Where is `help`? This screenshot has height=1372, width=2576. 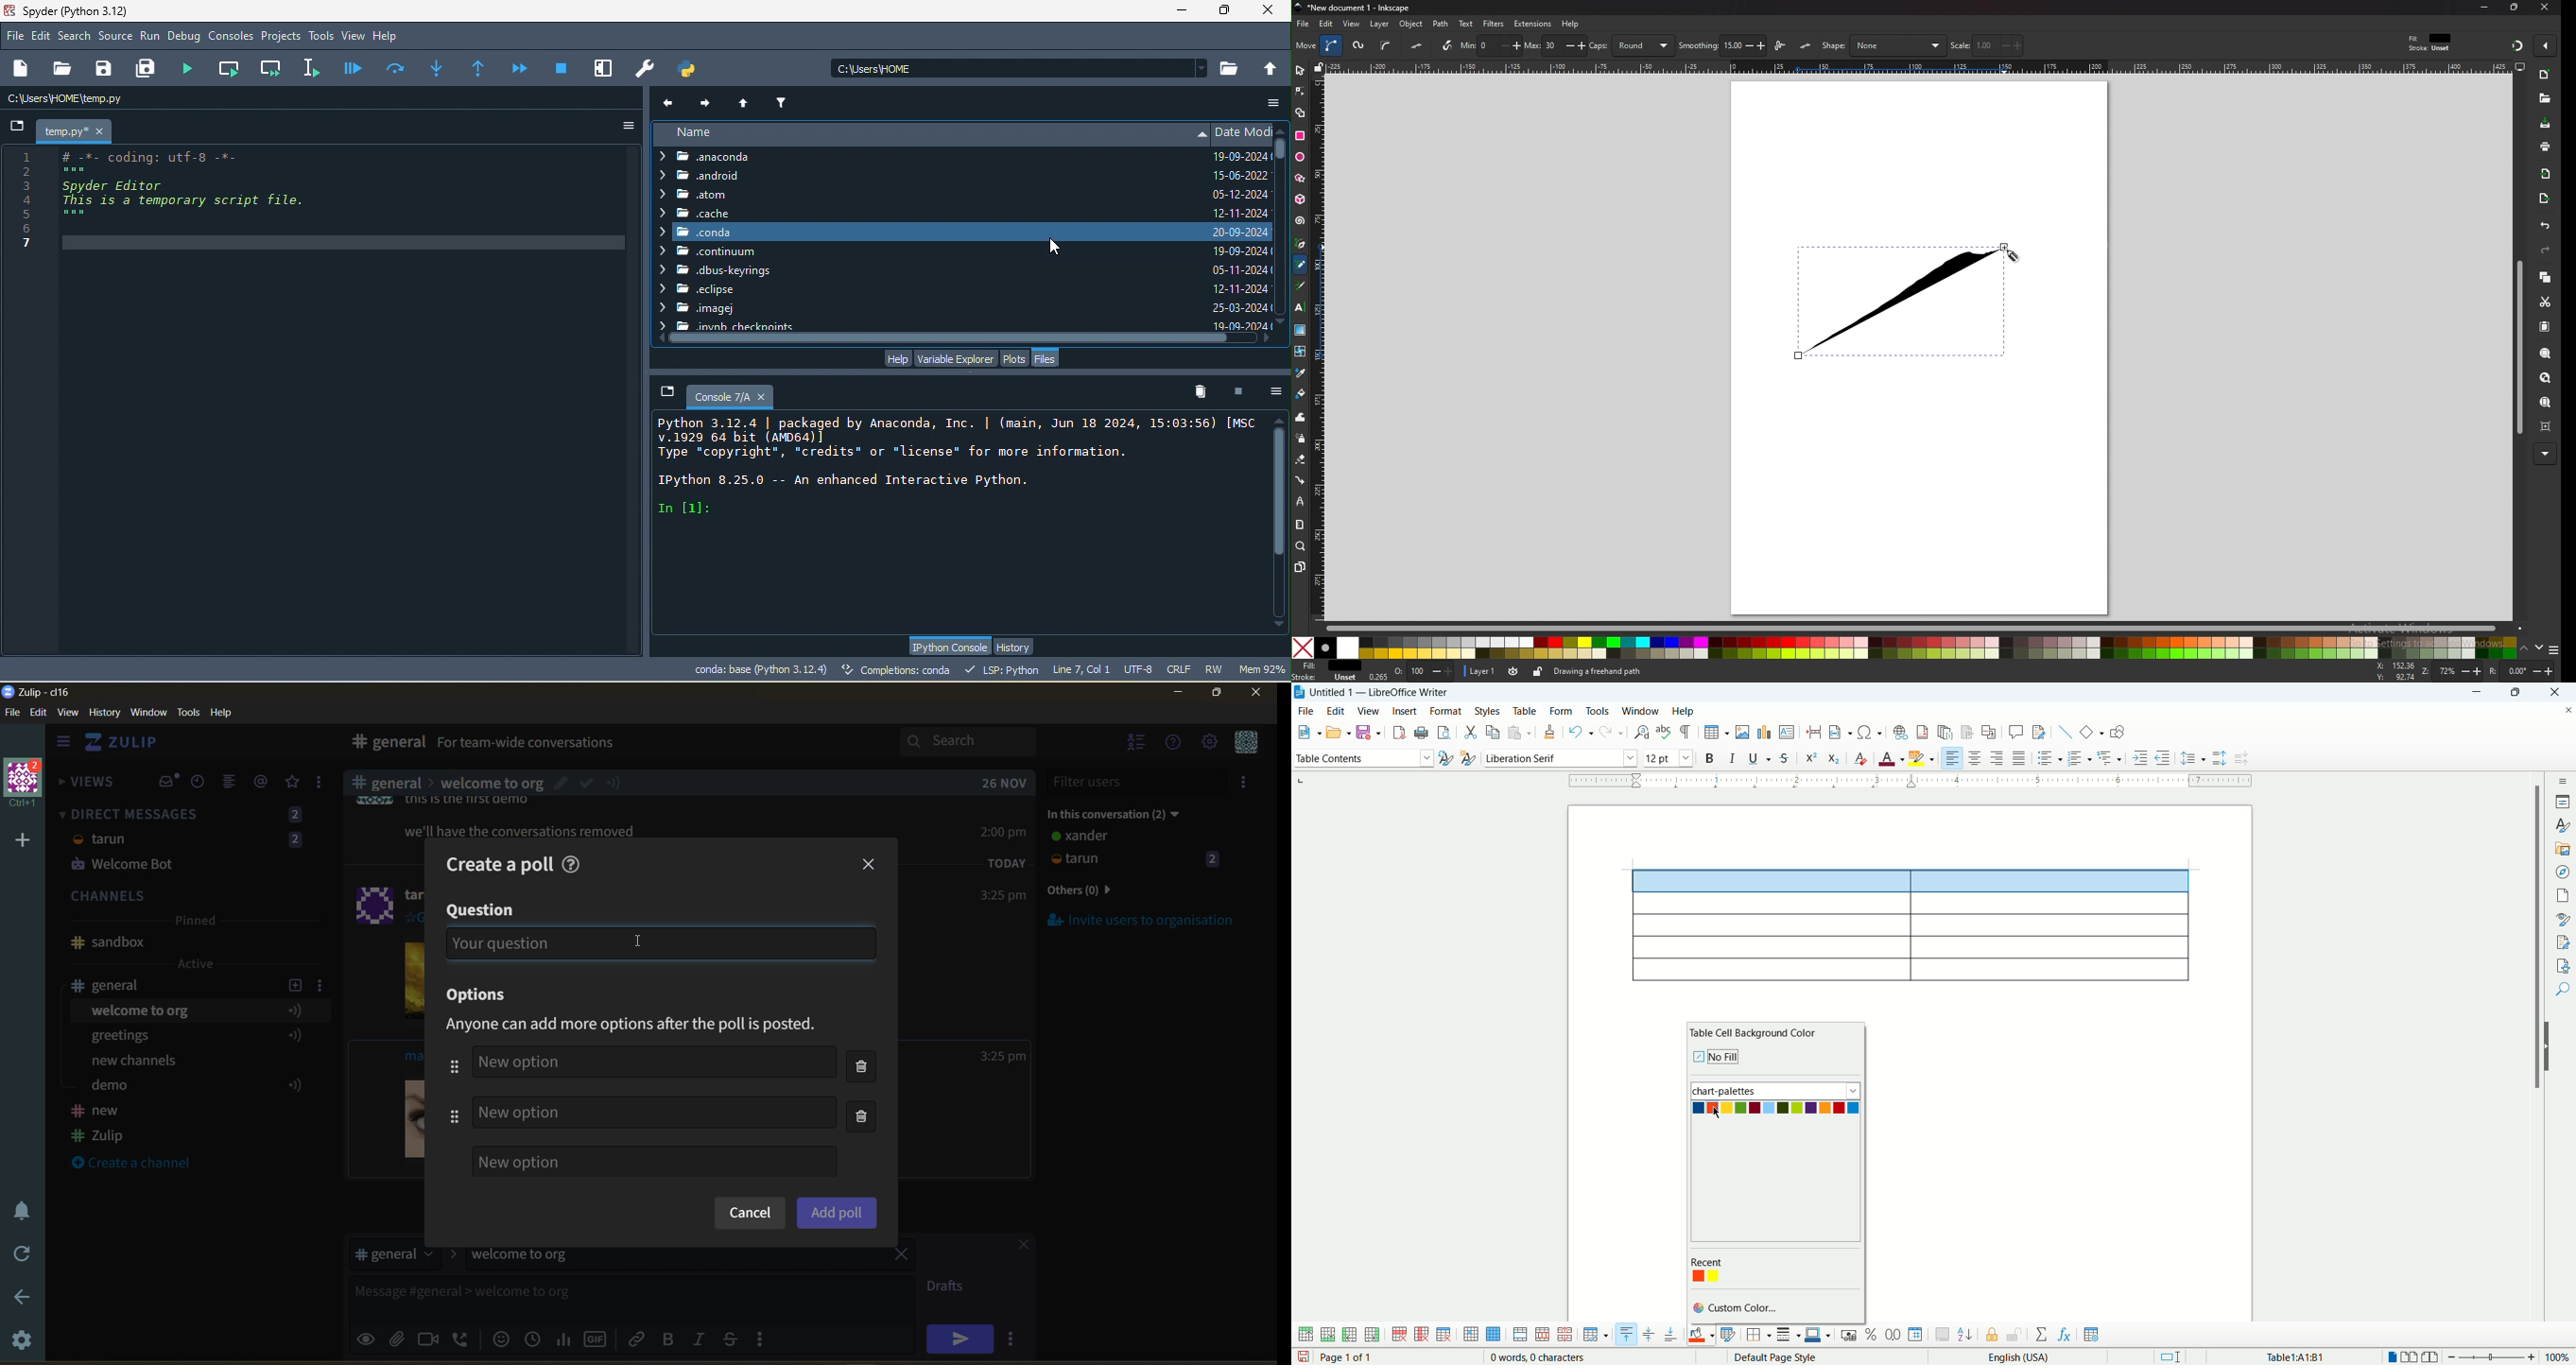 help is located at coordinates (896, 358).